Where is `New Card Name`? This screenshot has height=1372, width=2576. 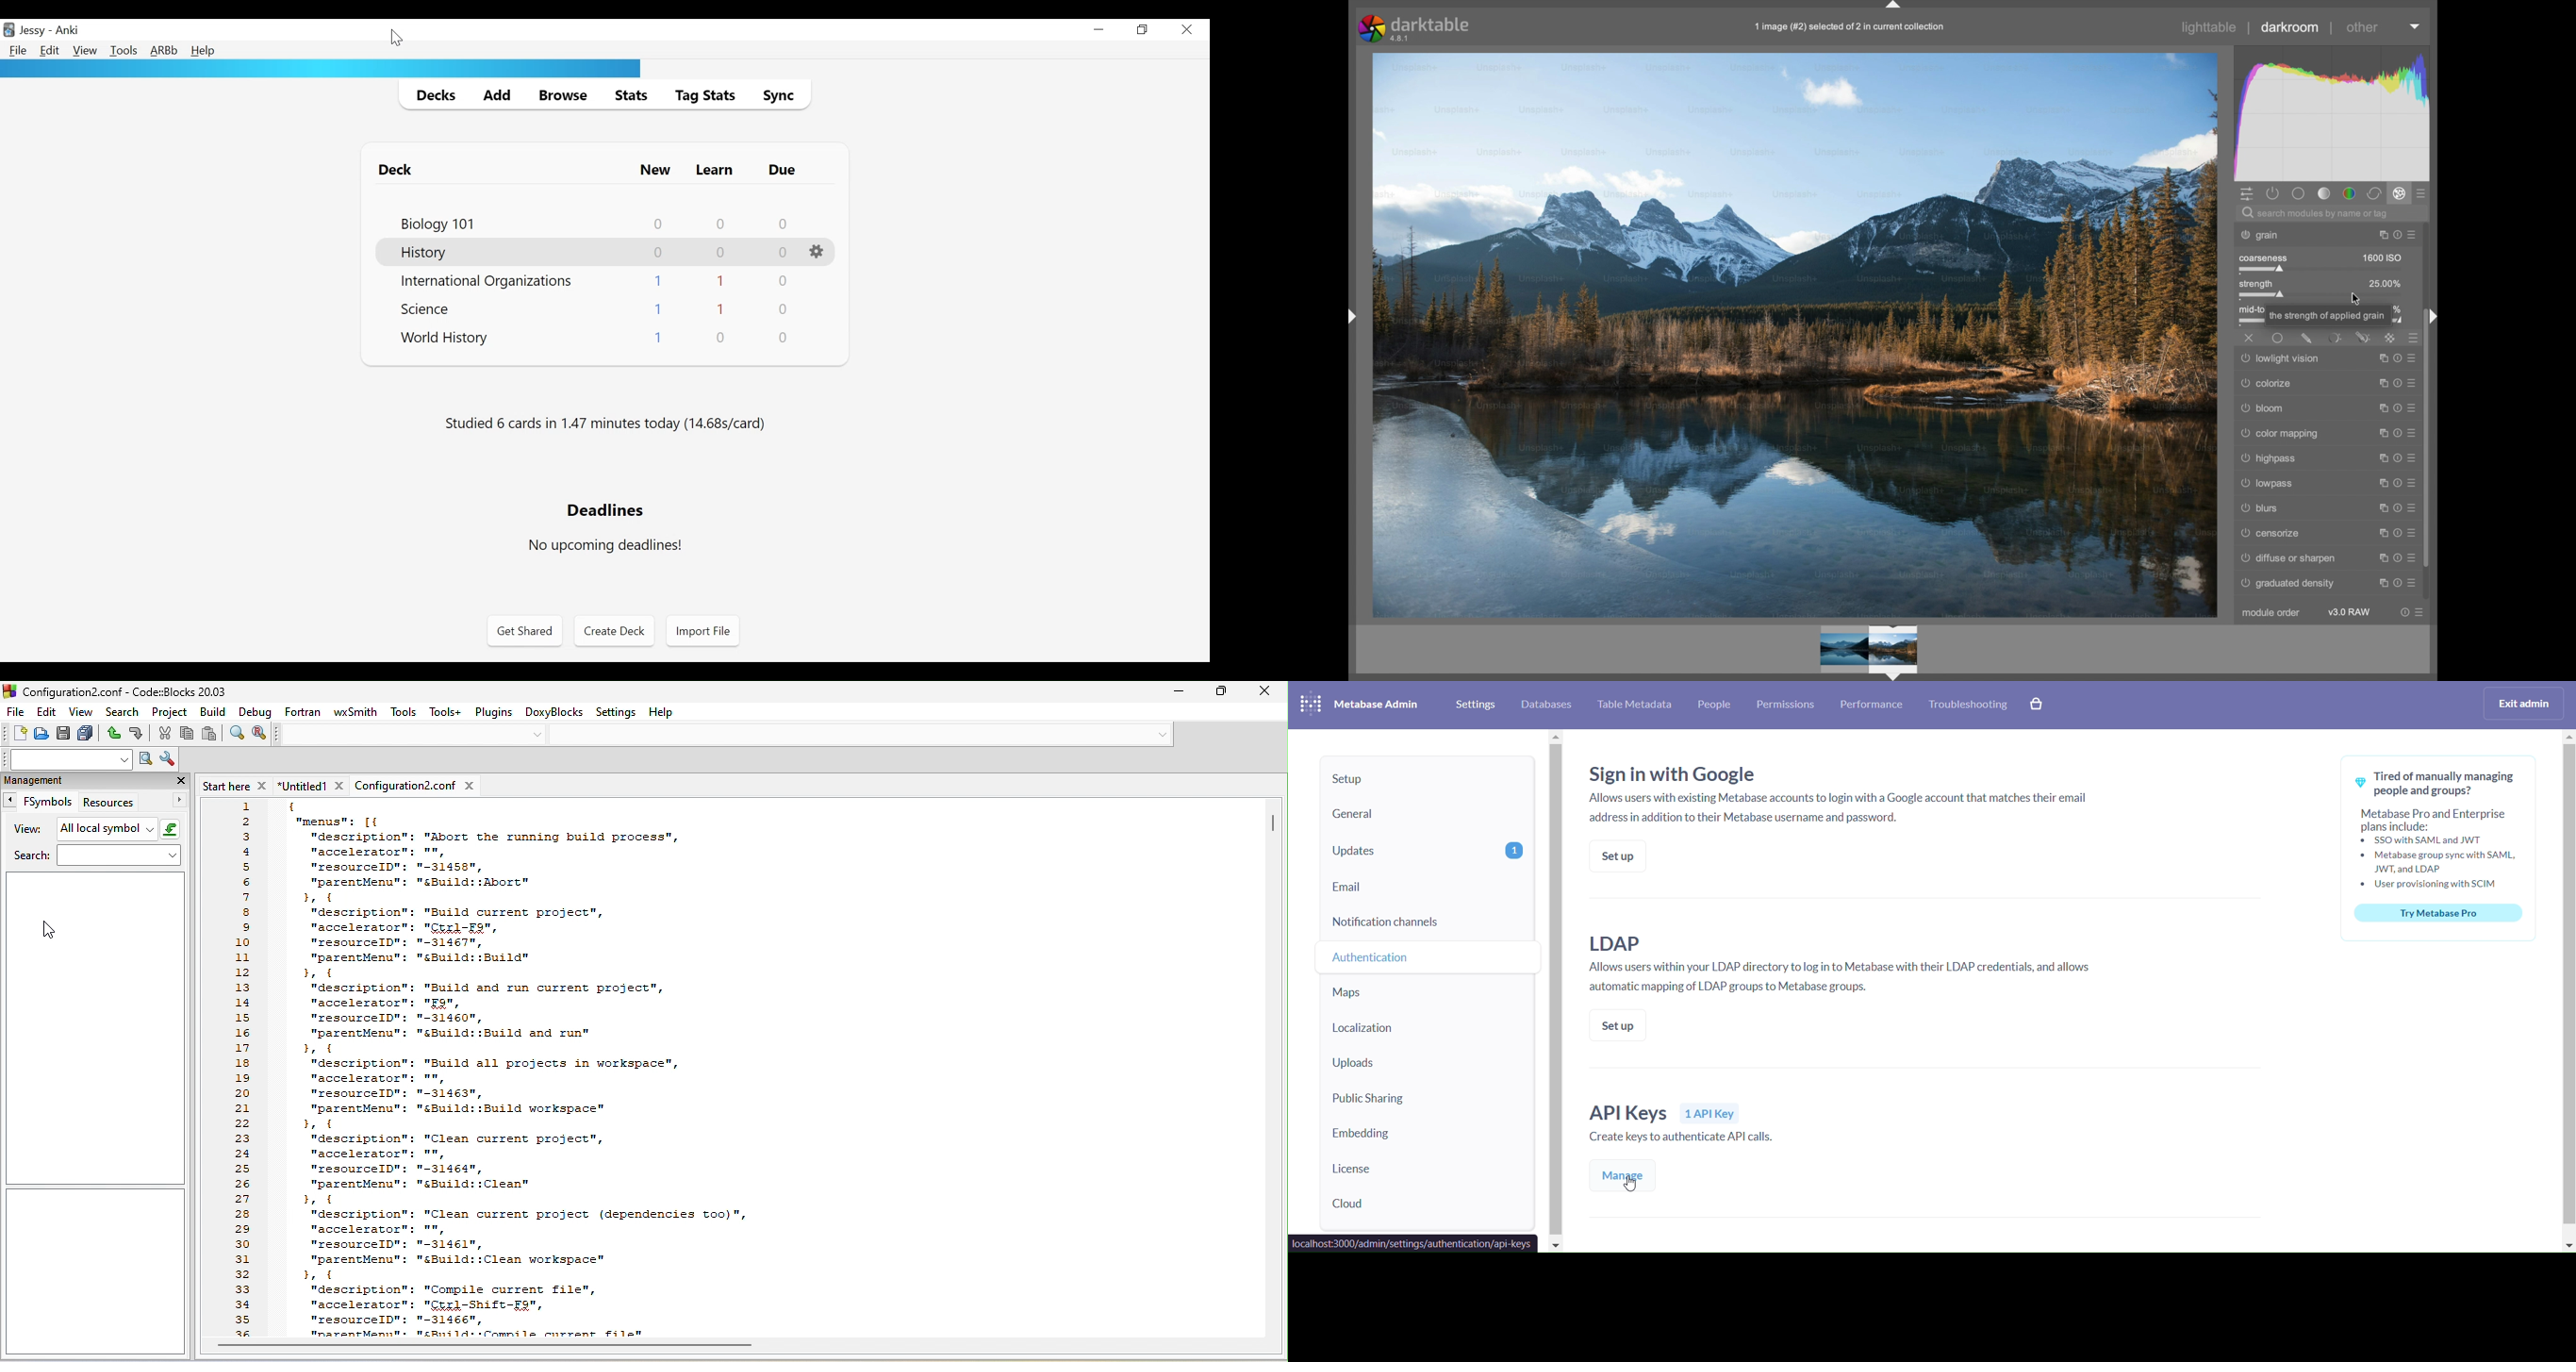 New Card Name is located at coordinates (659, 337).